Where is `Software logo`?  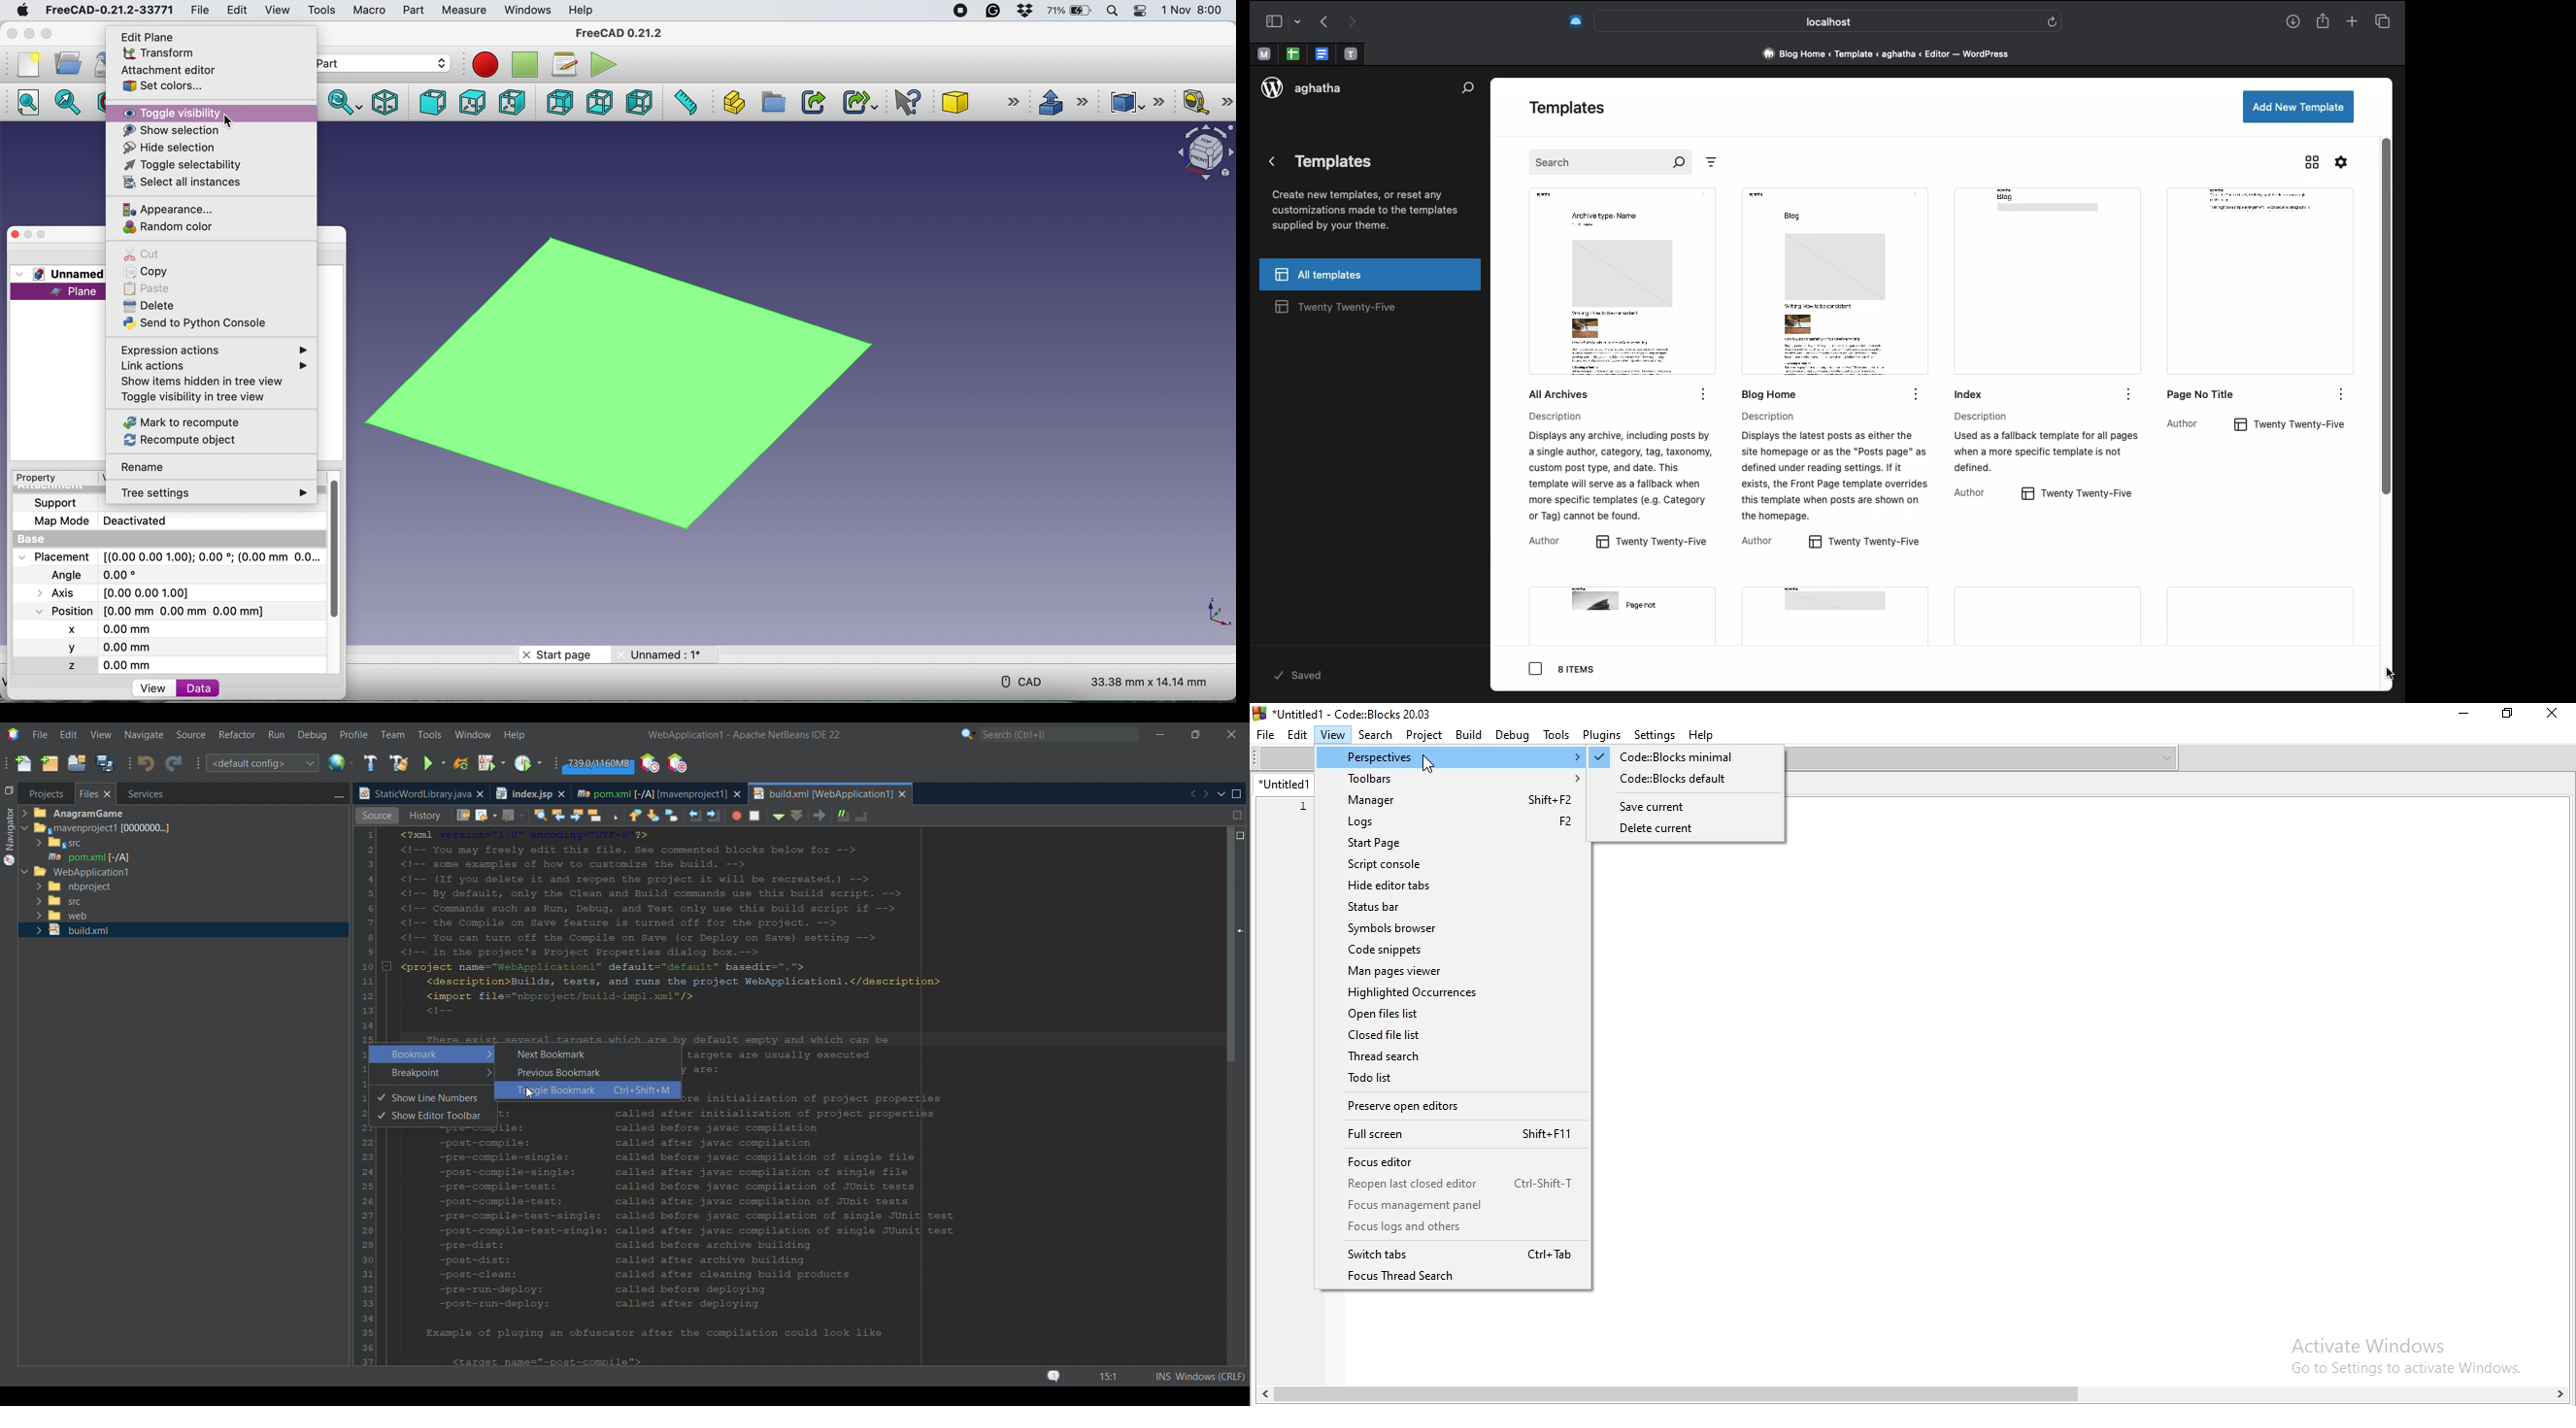 Software logo is located at coordinates (14, 735).